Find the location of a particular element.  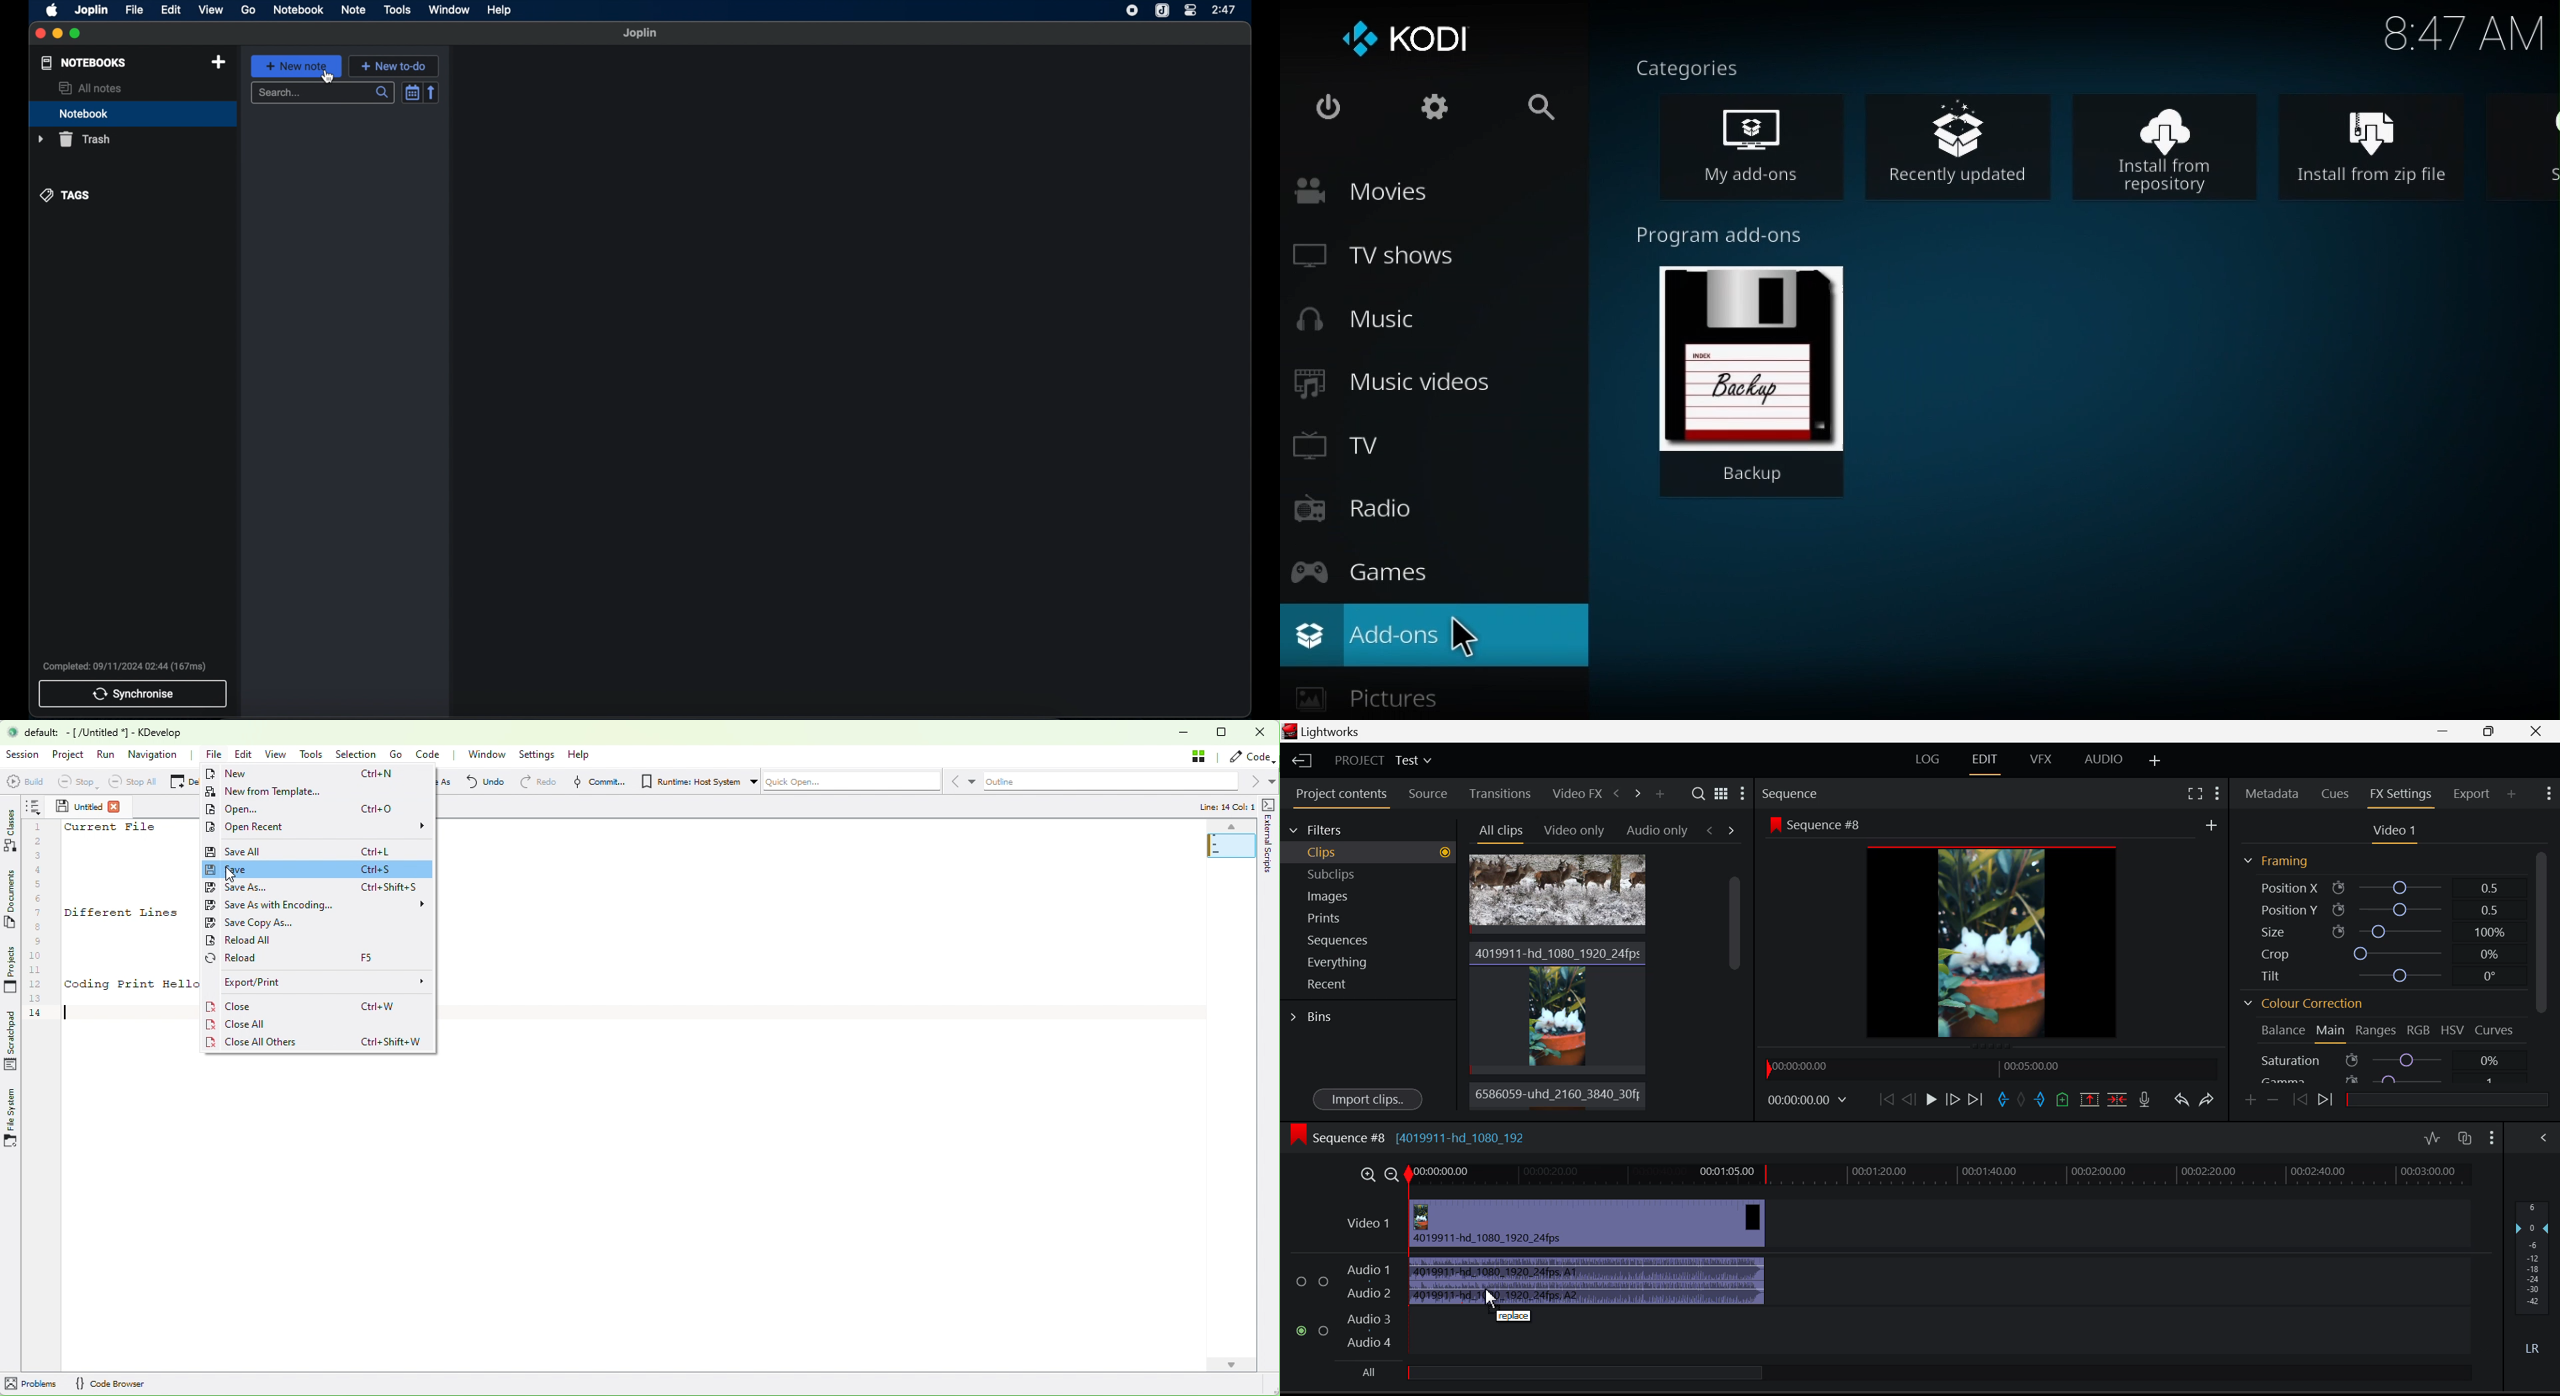

close is located at coordinates (40, 34).